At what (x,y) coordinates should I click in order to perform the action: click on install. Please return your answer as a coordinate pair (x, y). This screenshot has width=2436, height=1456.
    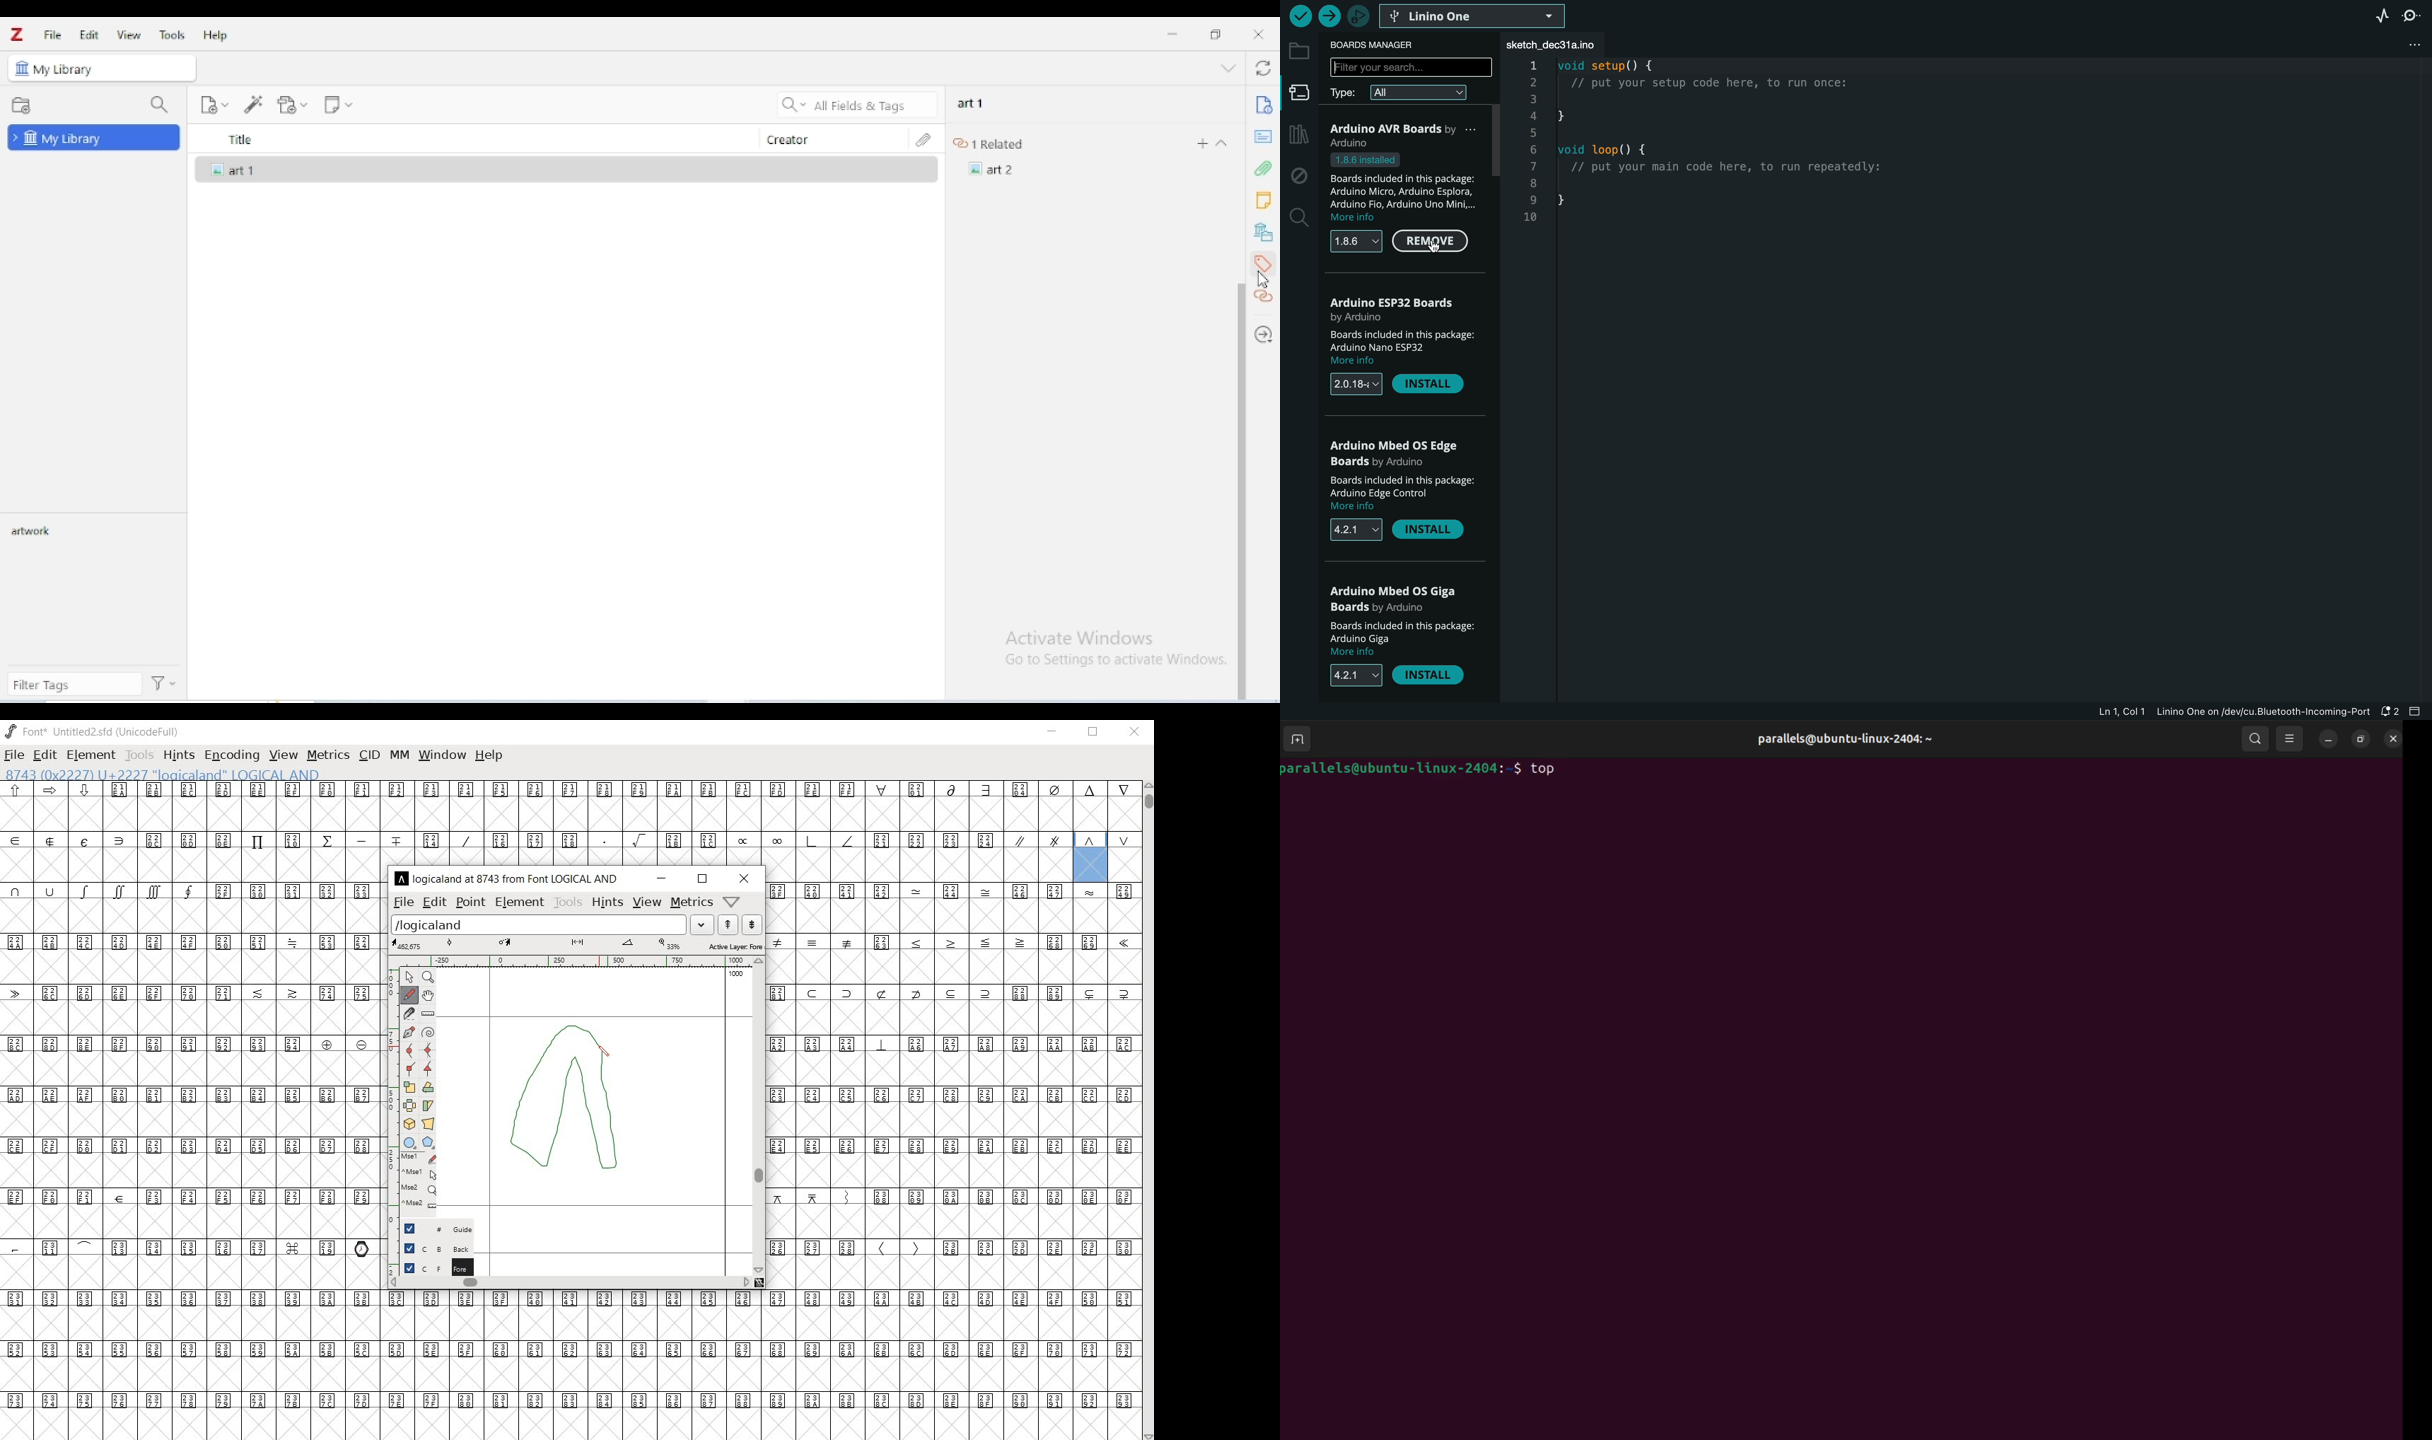
    Looking at the image, I should click on (1429, 529).